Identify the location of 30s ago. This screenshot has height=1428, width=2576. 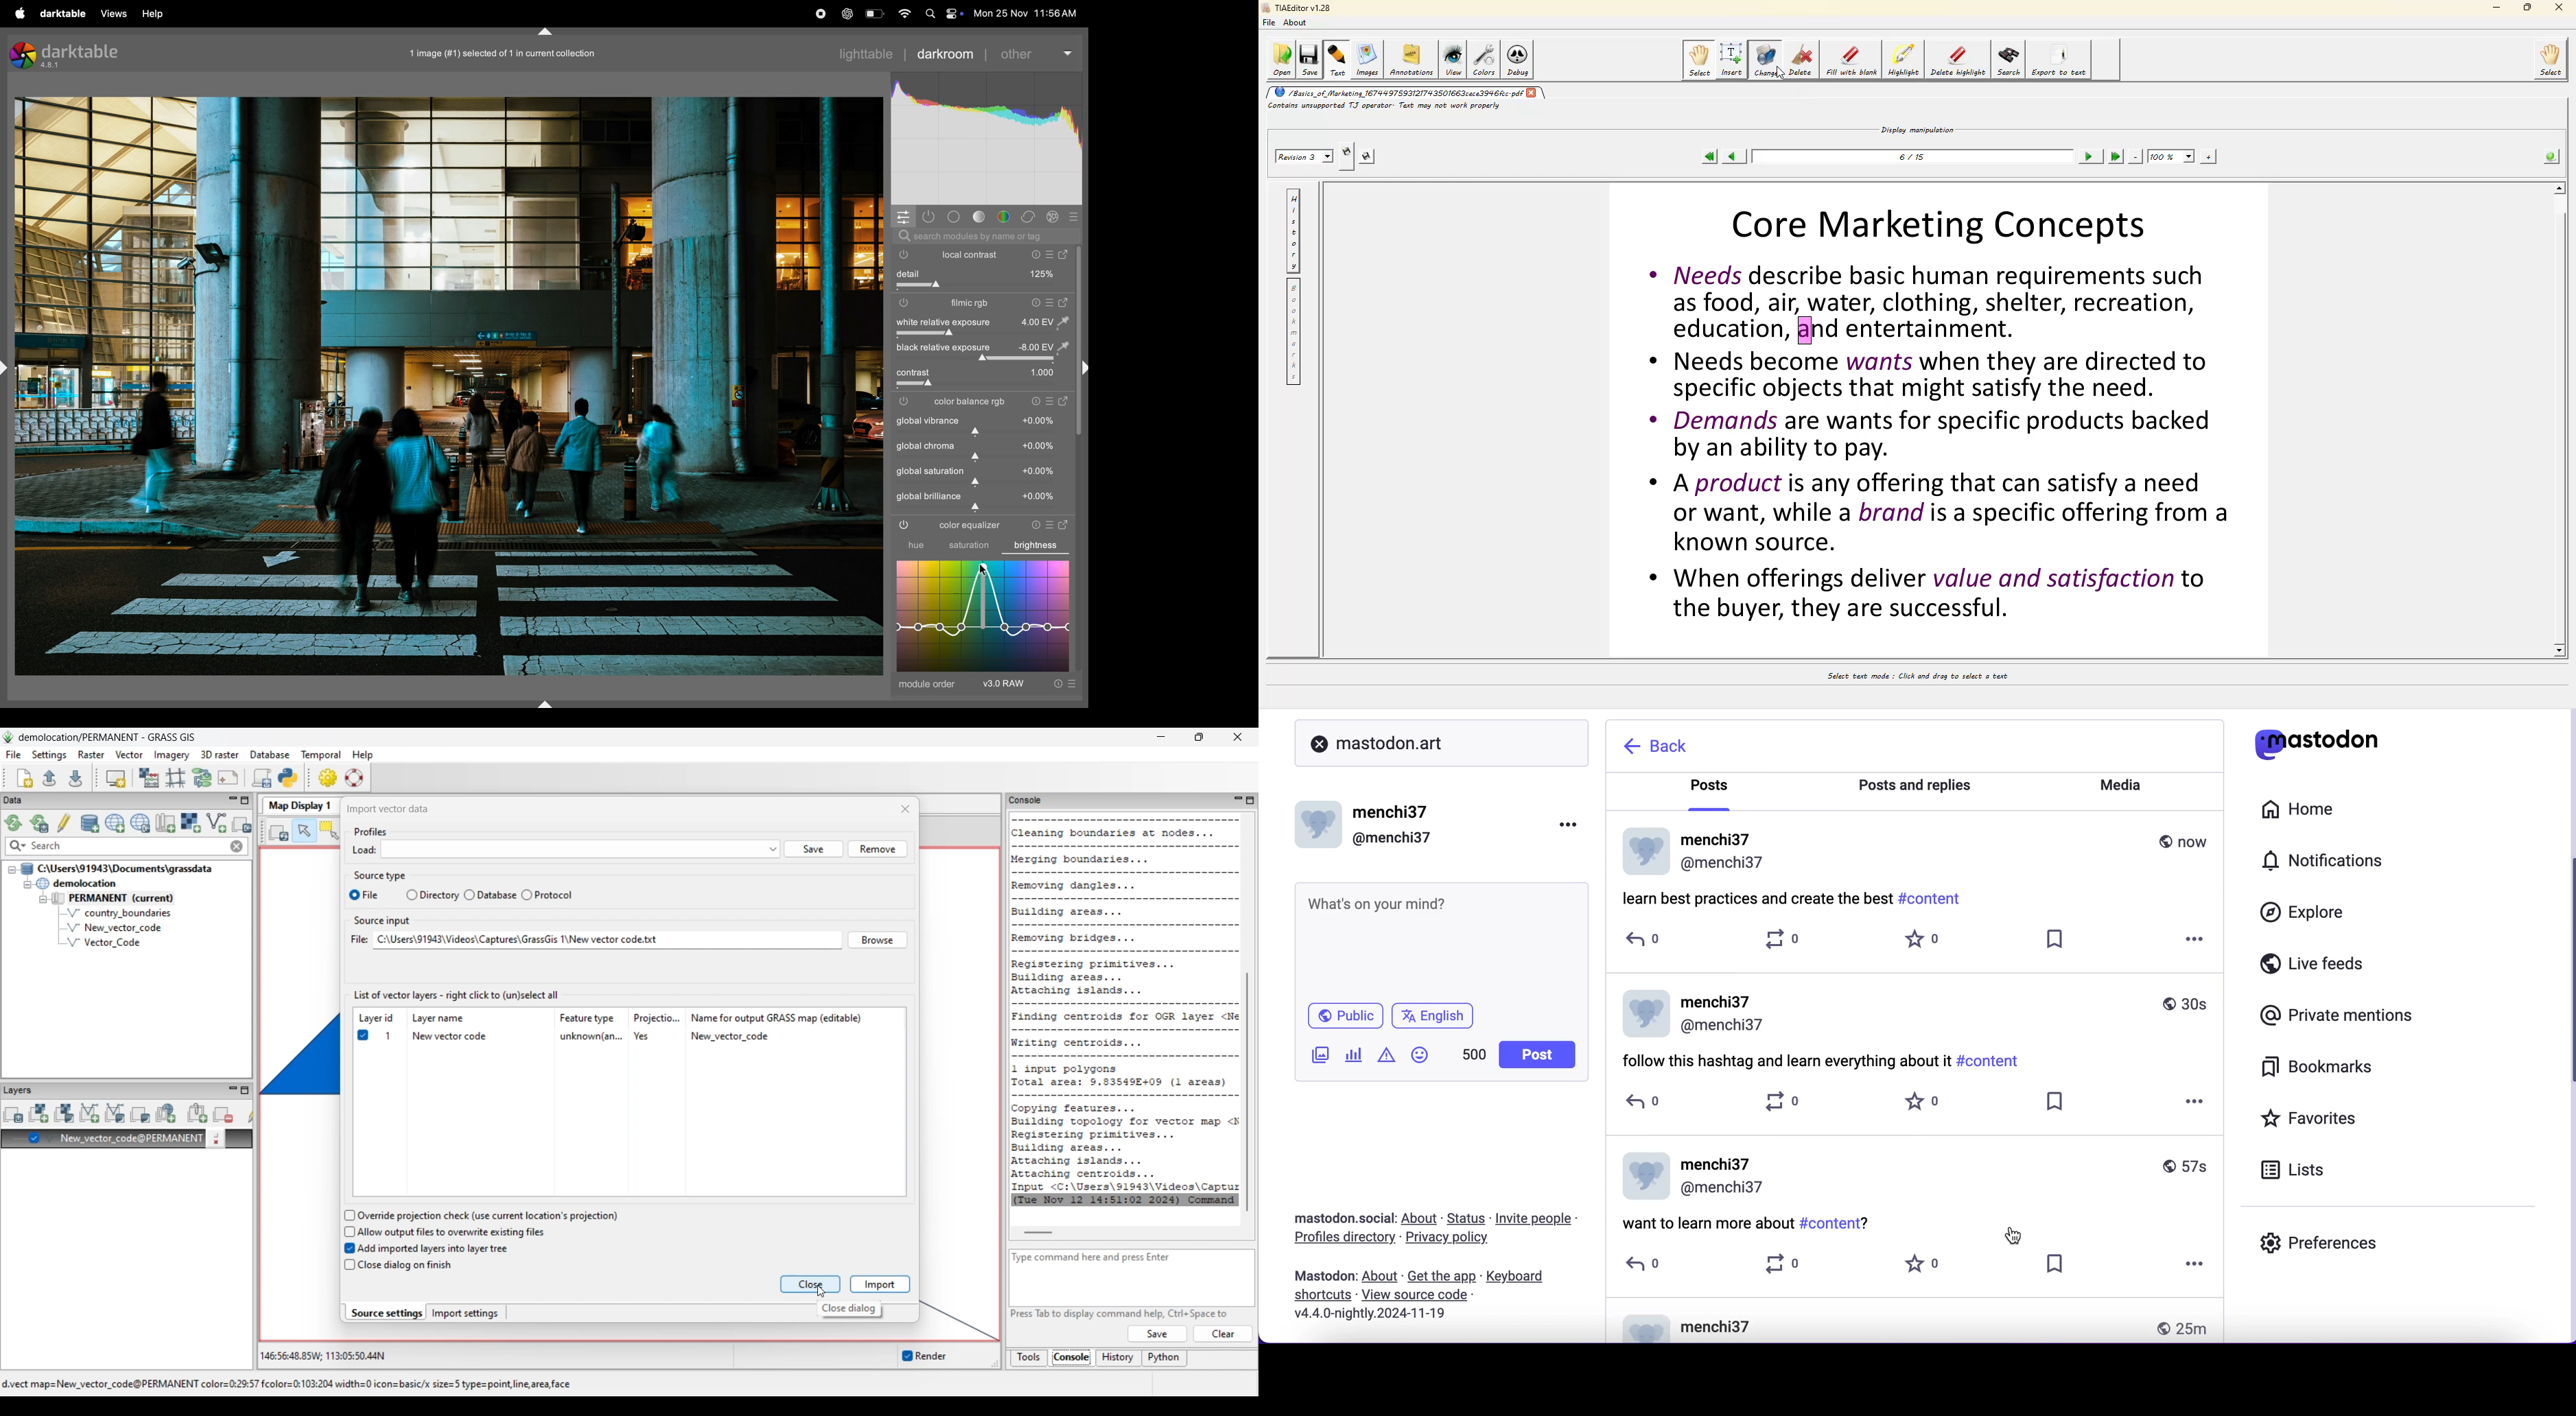
(2188, 1000).